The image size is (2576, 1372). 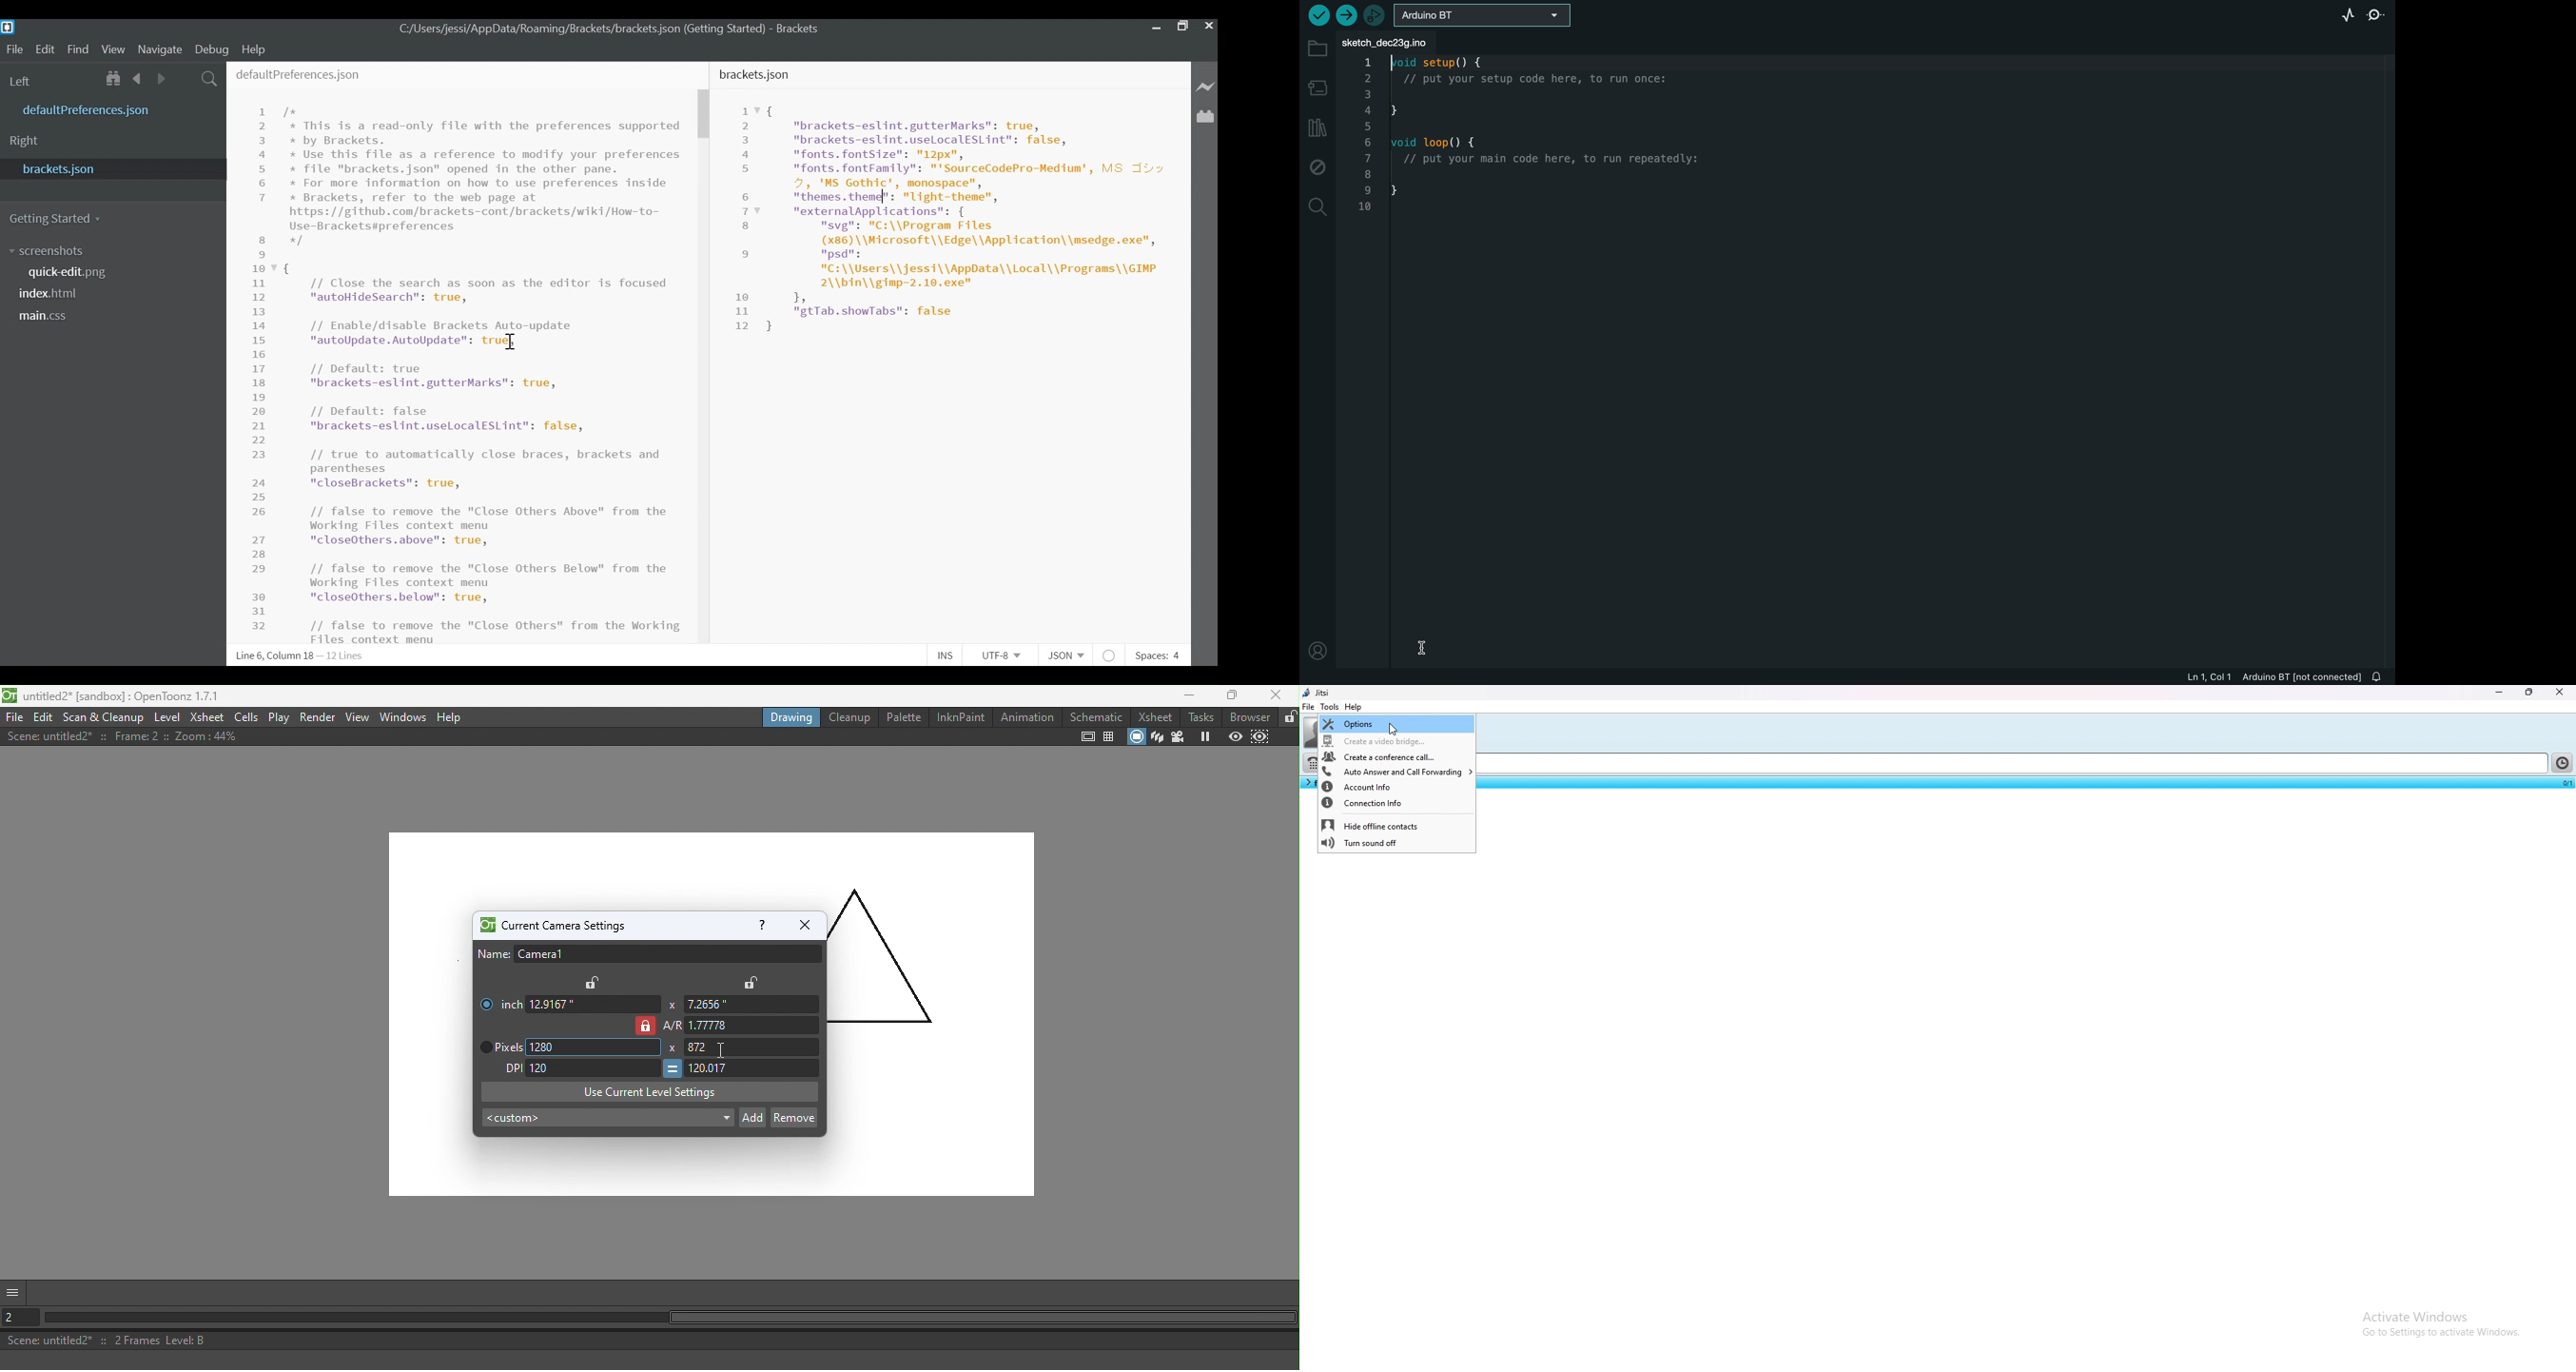 I want to click on Spaces, so click(x=1160, y=655).